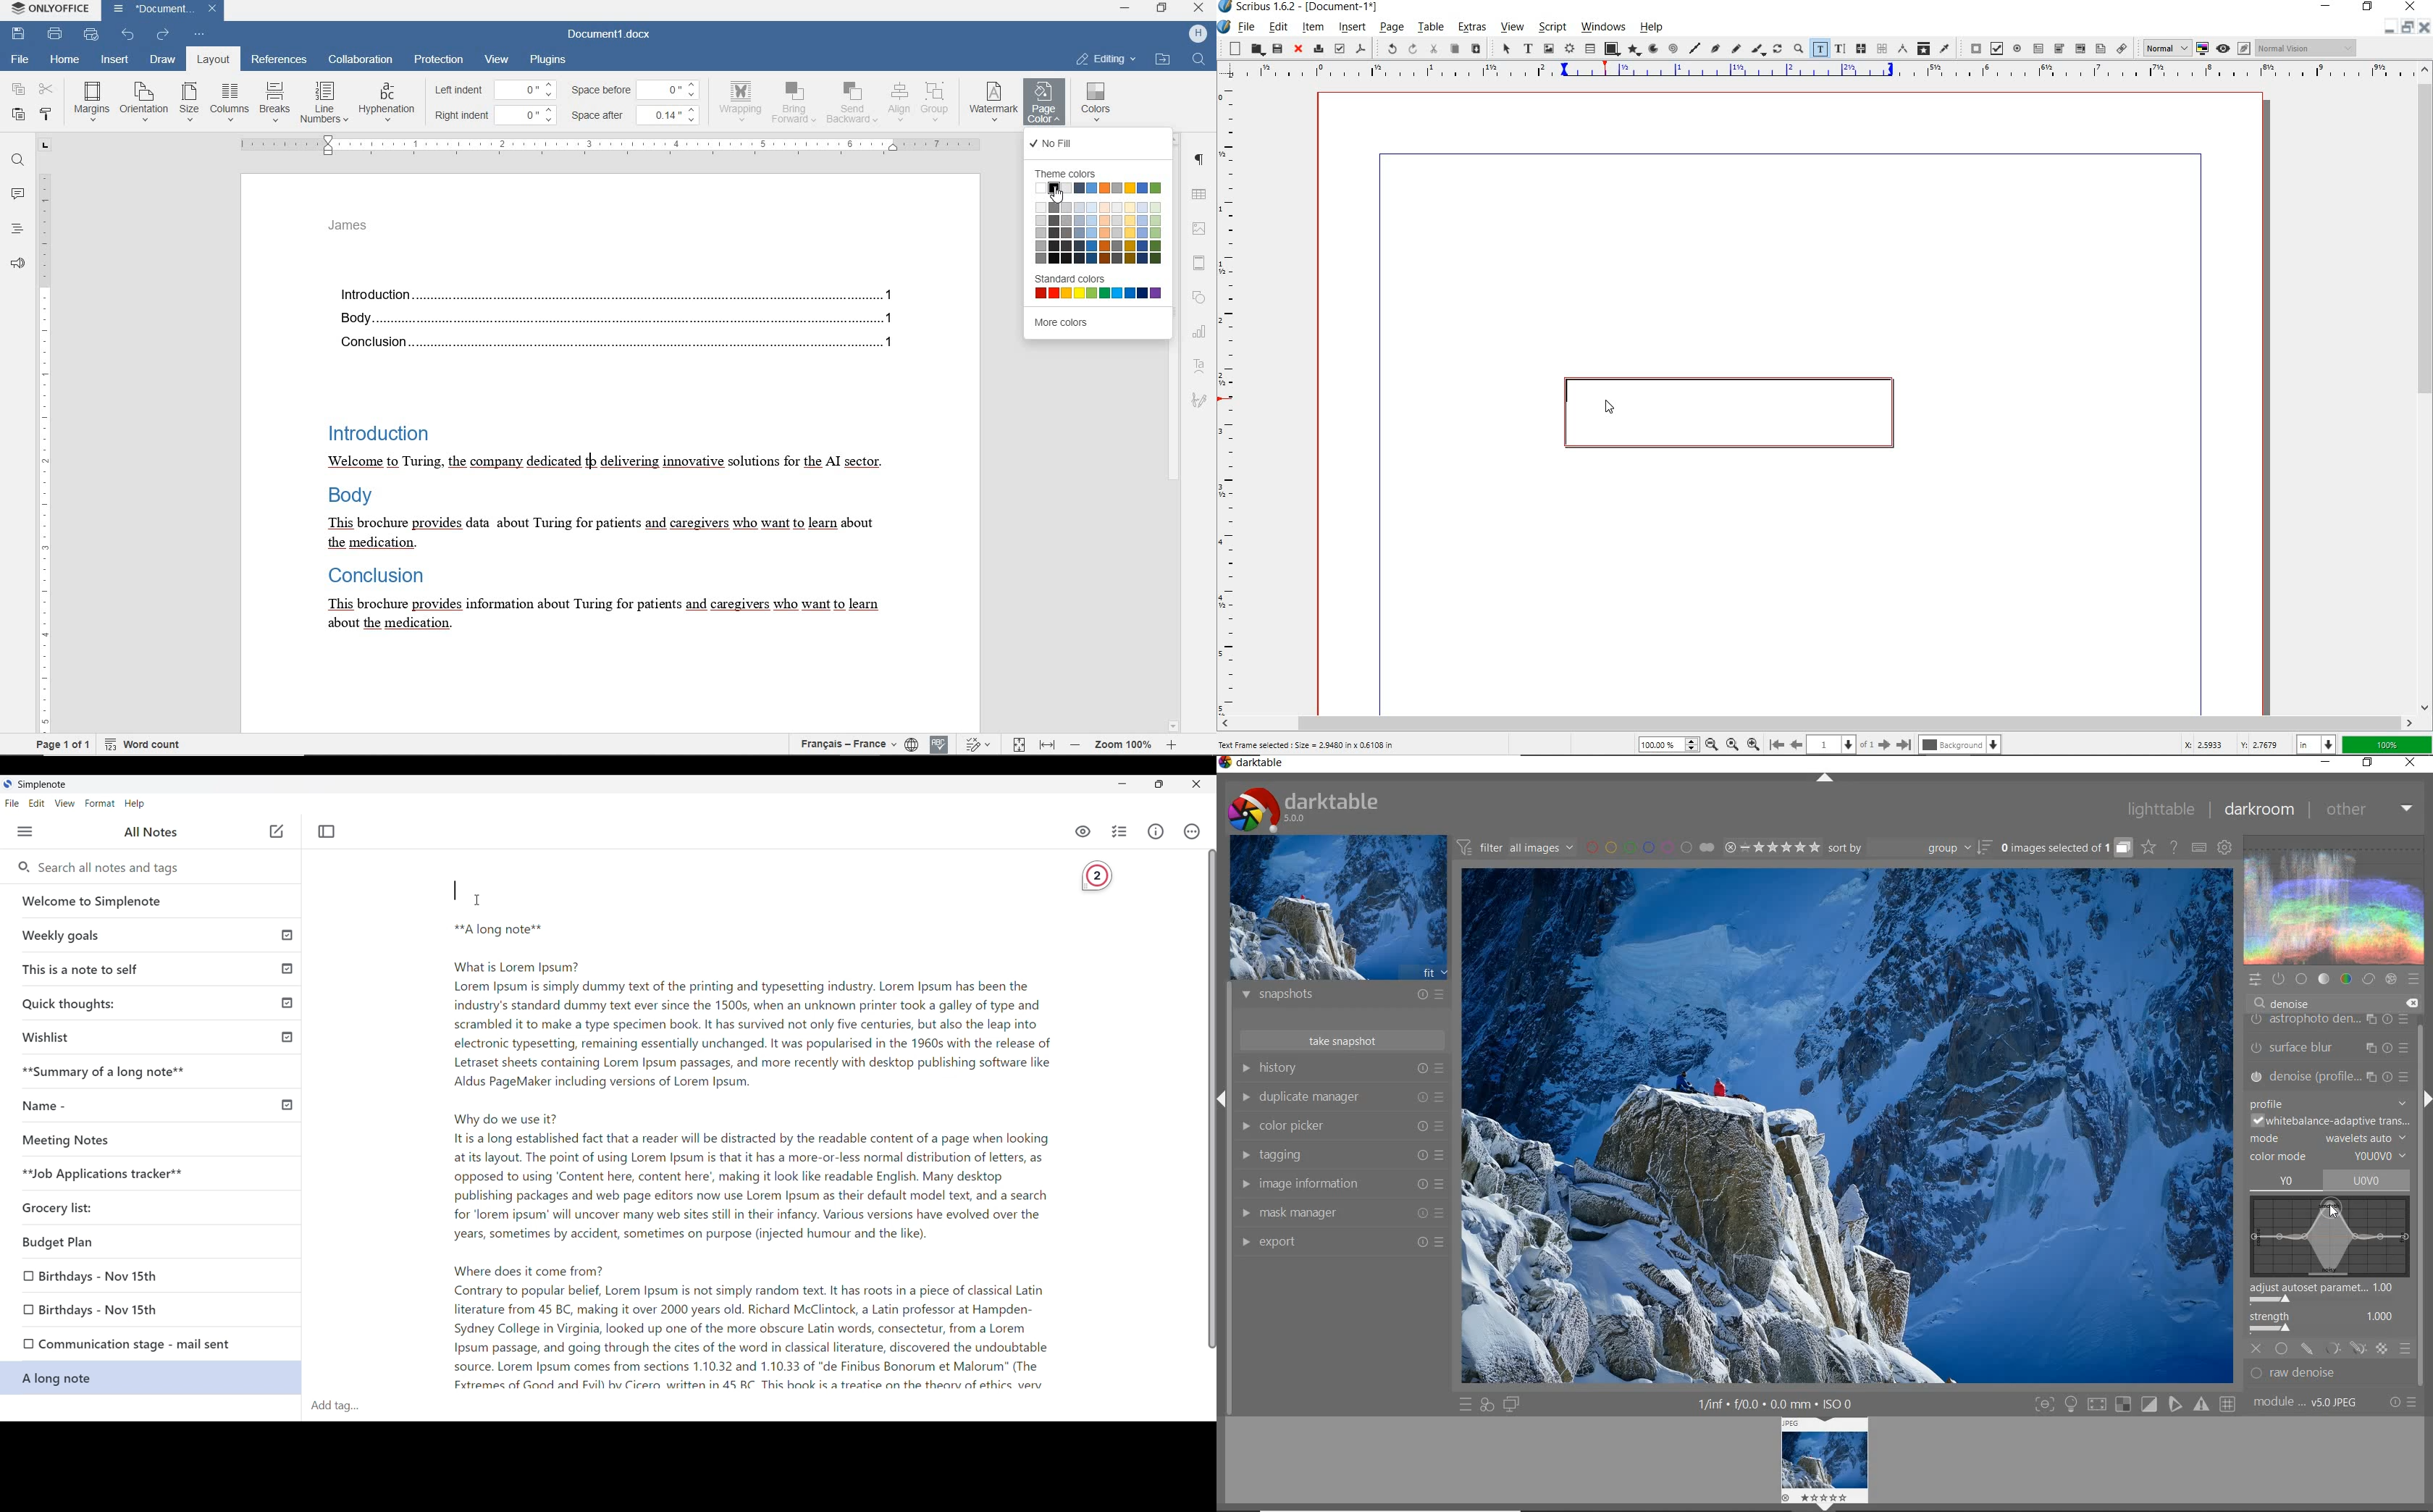 This screenshot has width=2436, height=1512. I want to click on link annotation, so click(2122, 48).